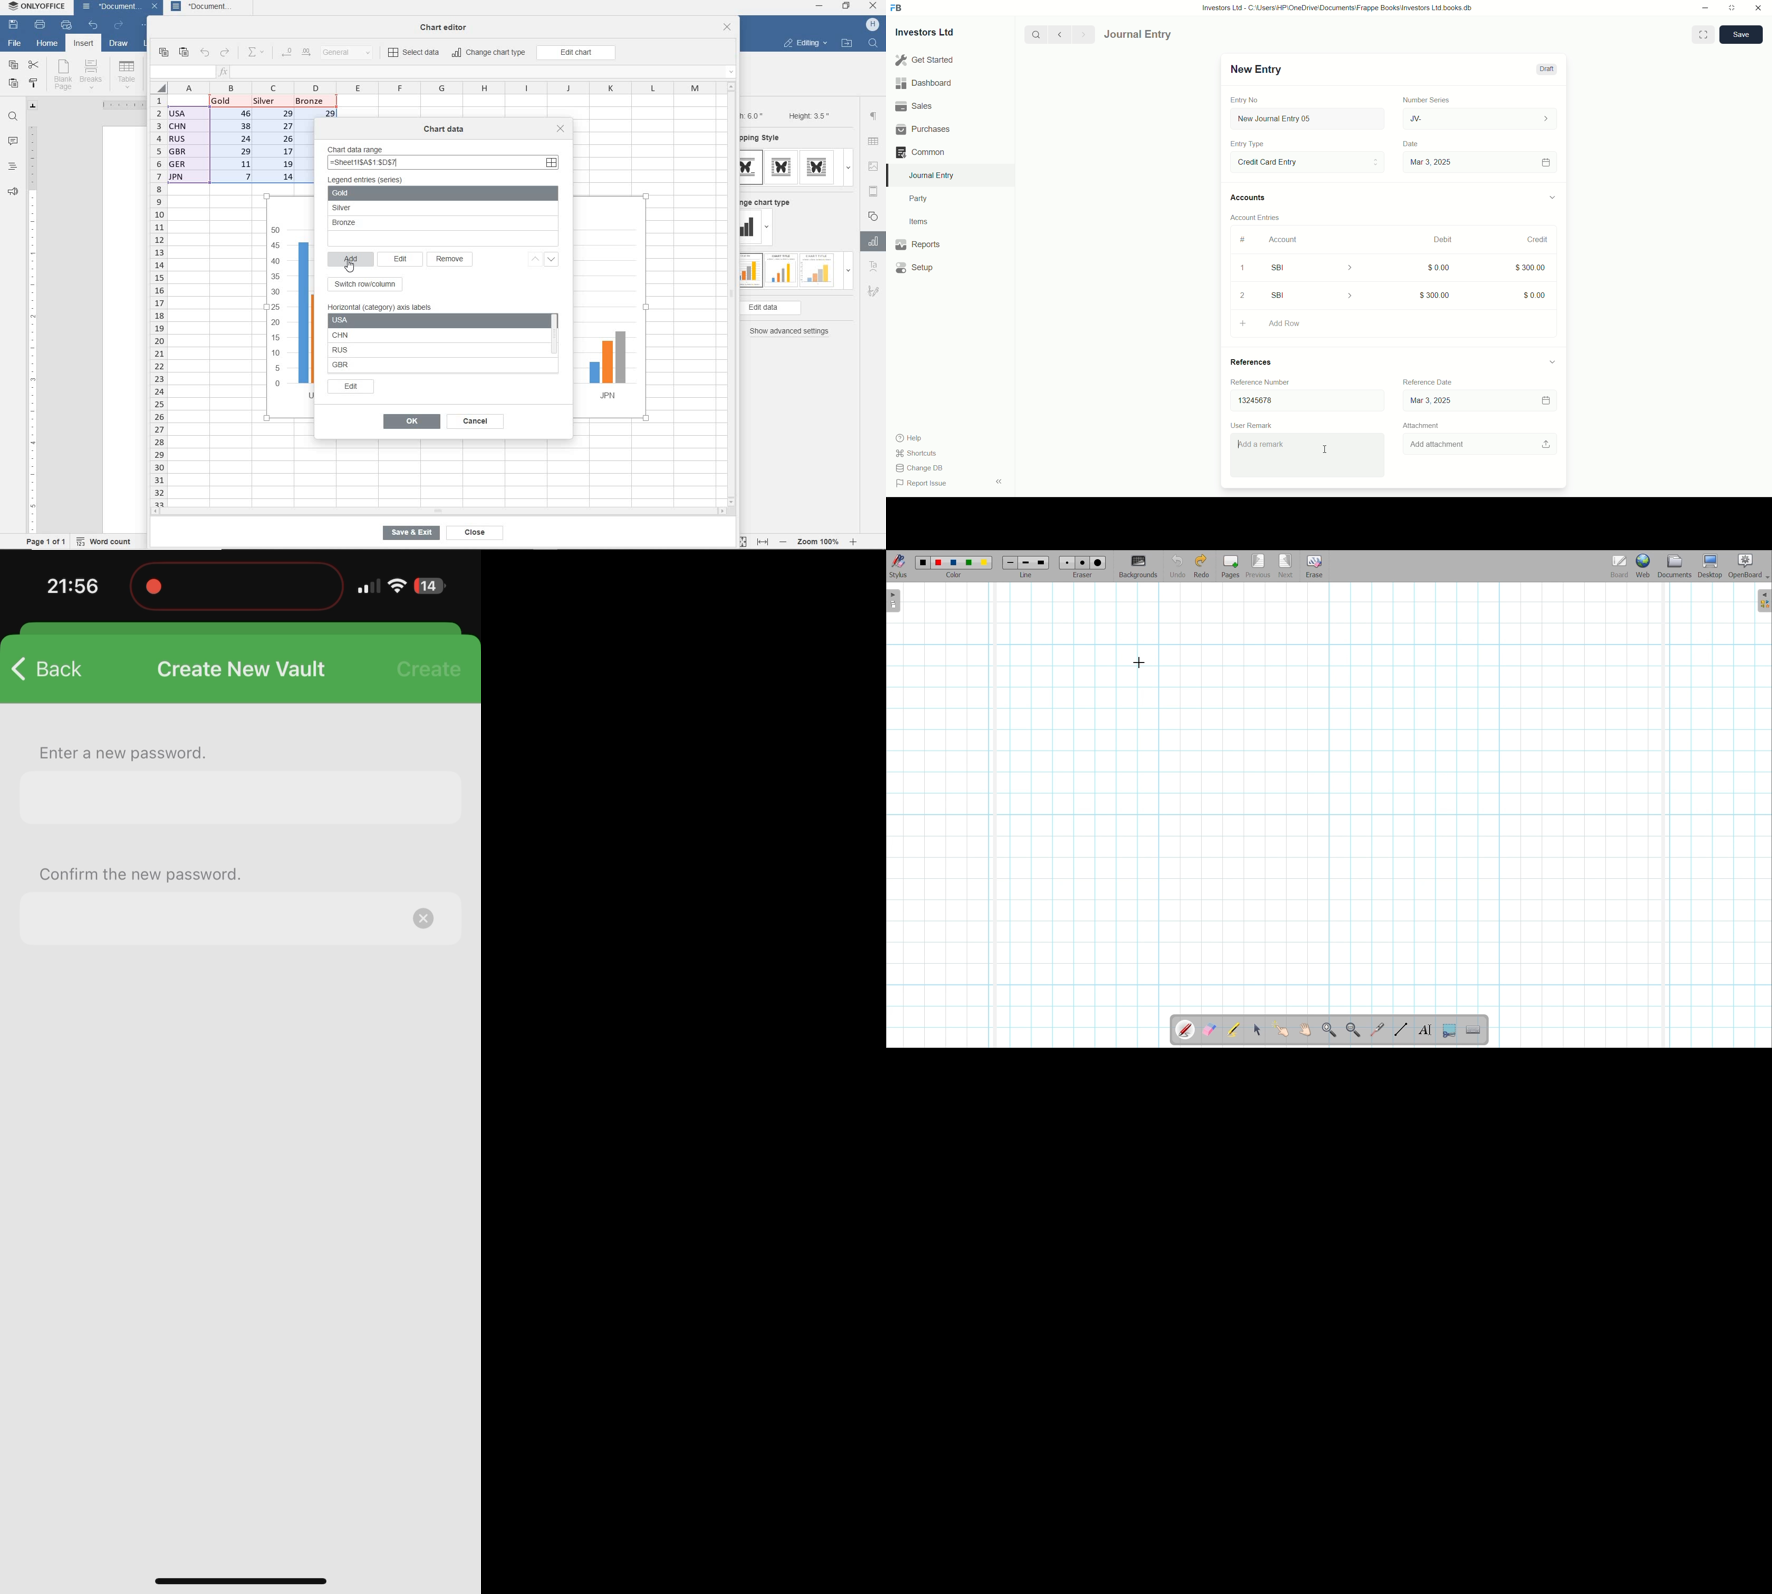  I want to click on show advanced settings, so click(792, 332).